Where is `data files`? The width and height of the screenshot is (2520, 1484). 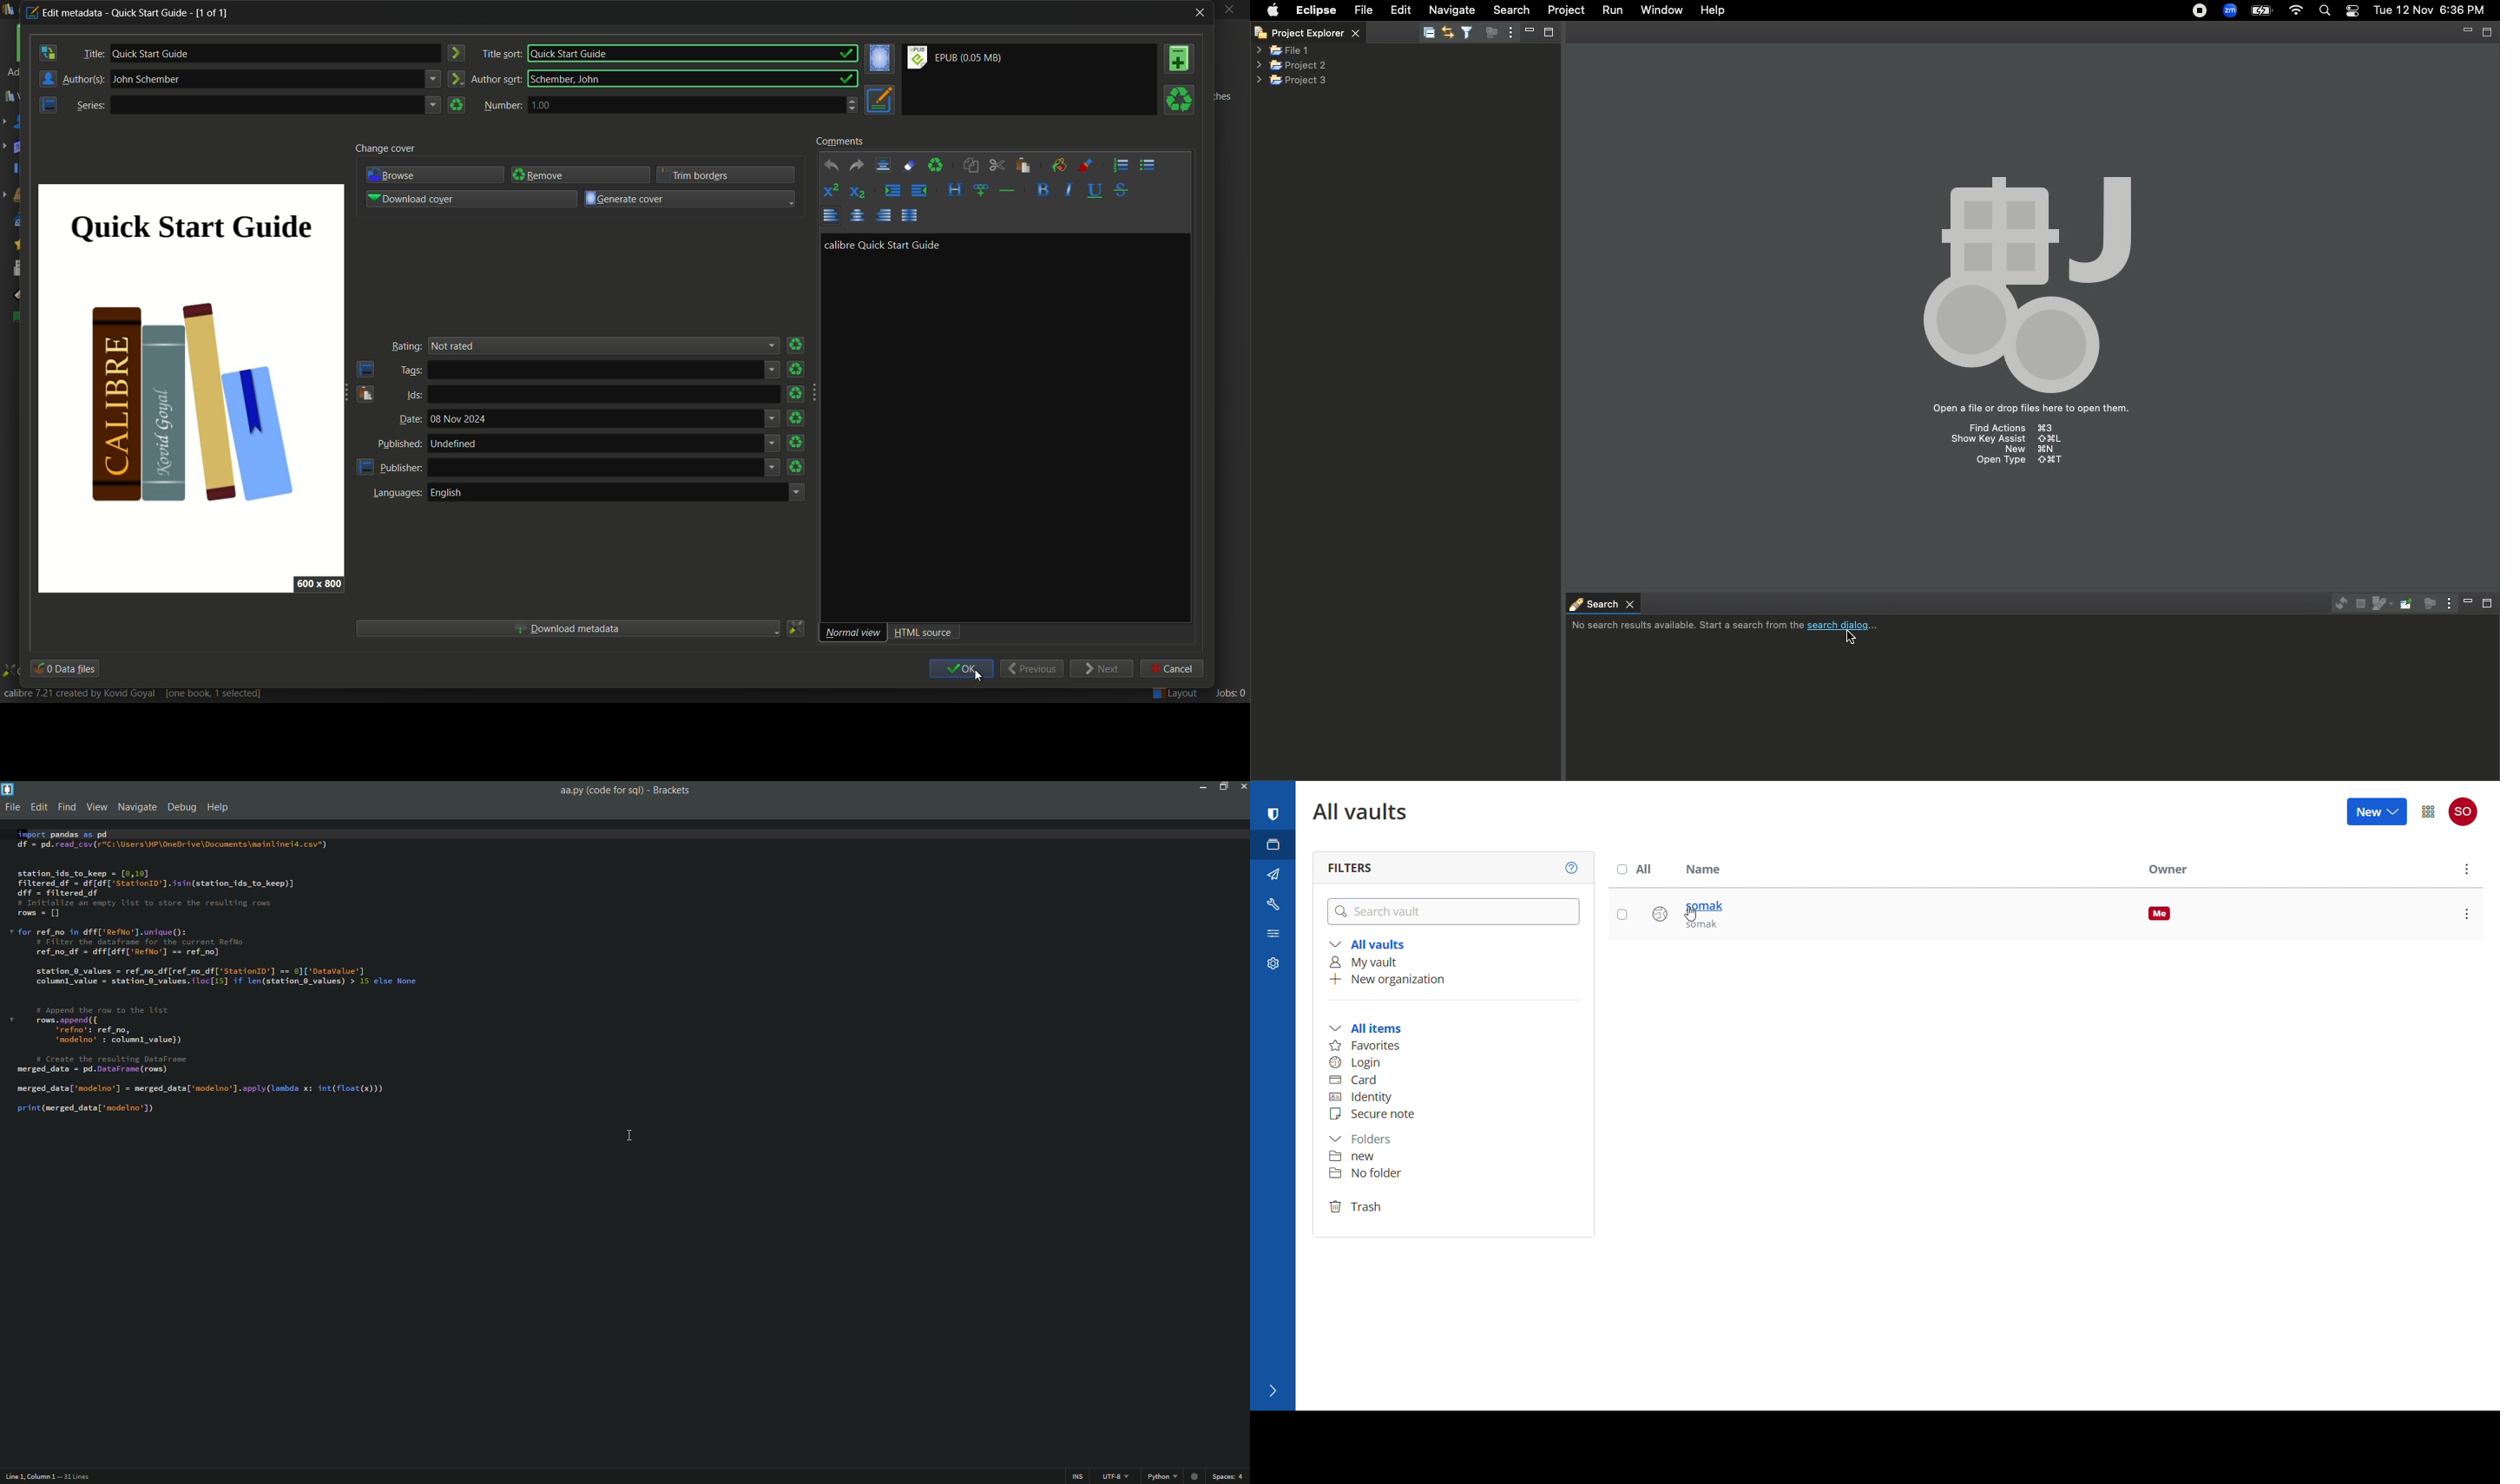
data files is located at coordinates (66, 666).